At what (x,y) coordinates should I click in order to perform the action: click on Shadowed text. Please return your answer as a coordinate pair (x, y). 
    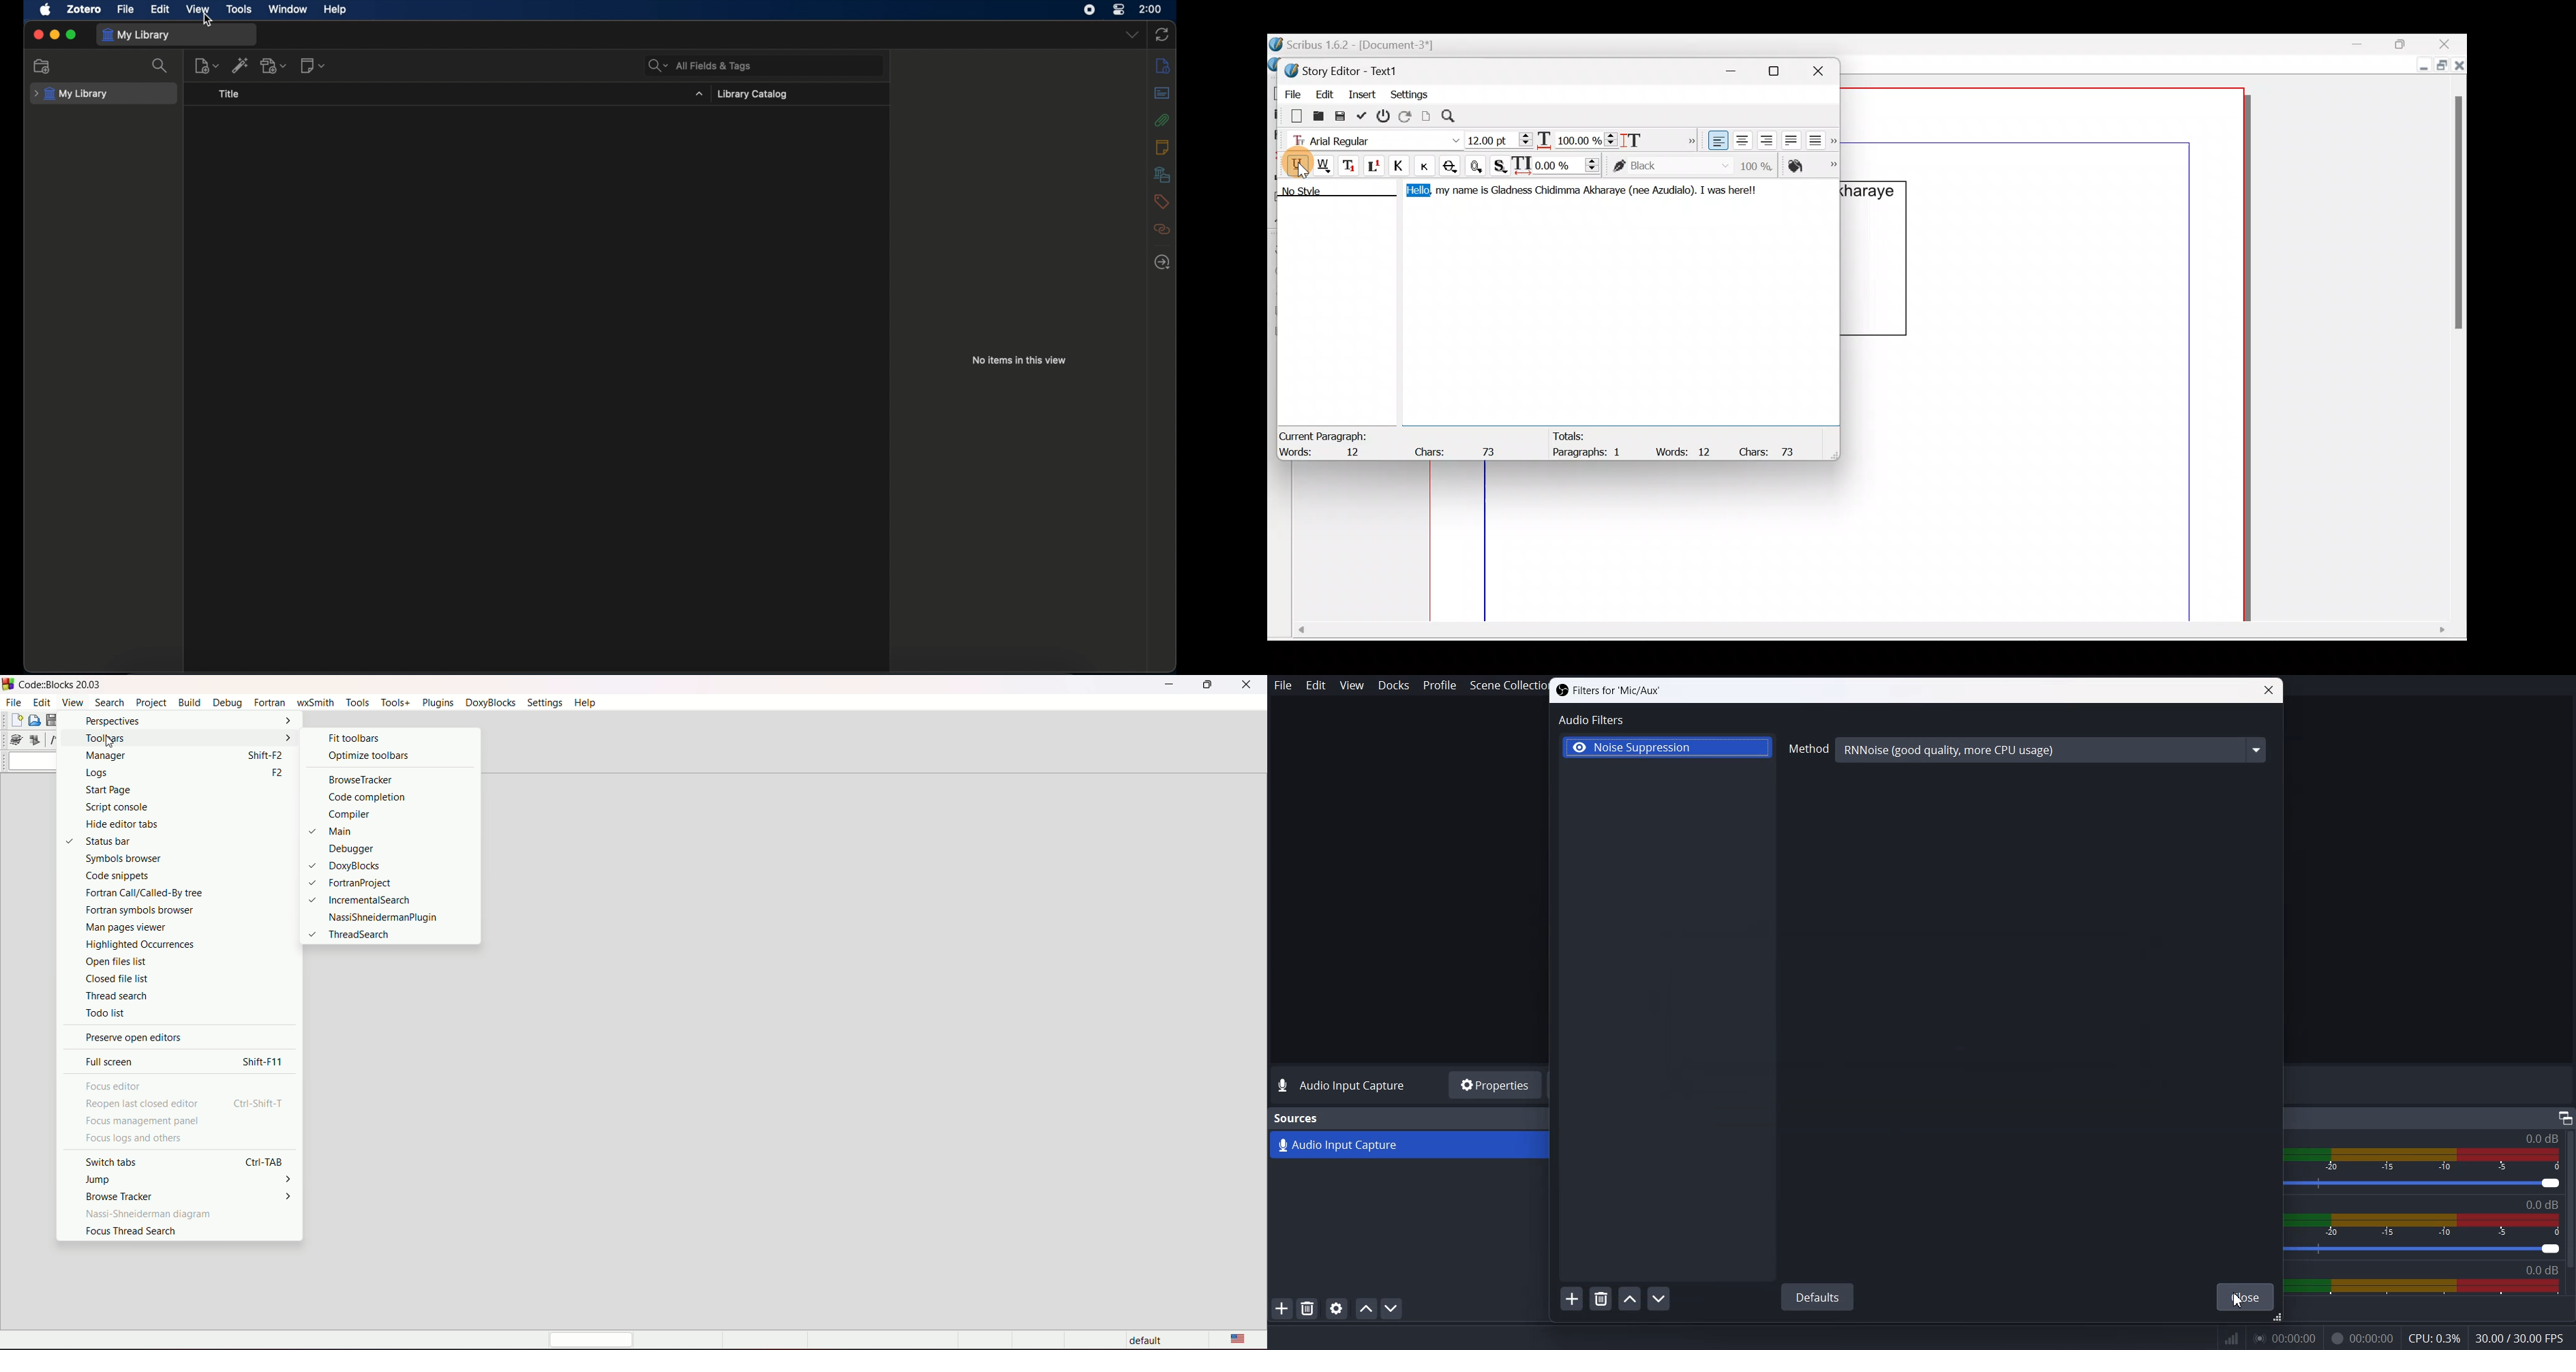
    Looking at the image, I should click on (1502, 164).